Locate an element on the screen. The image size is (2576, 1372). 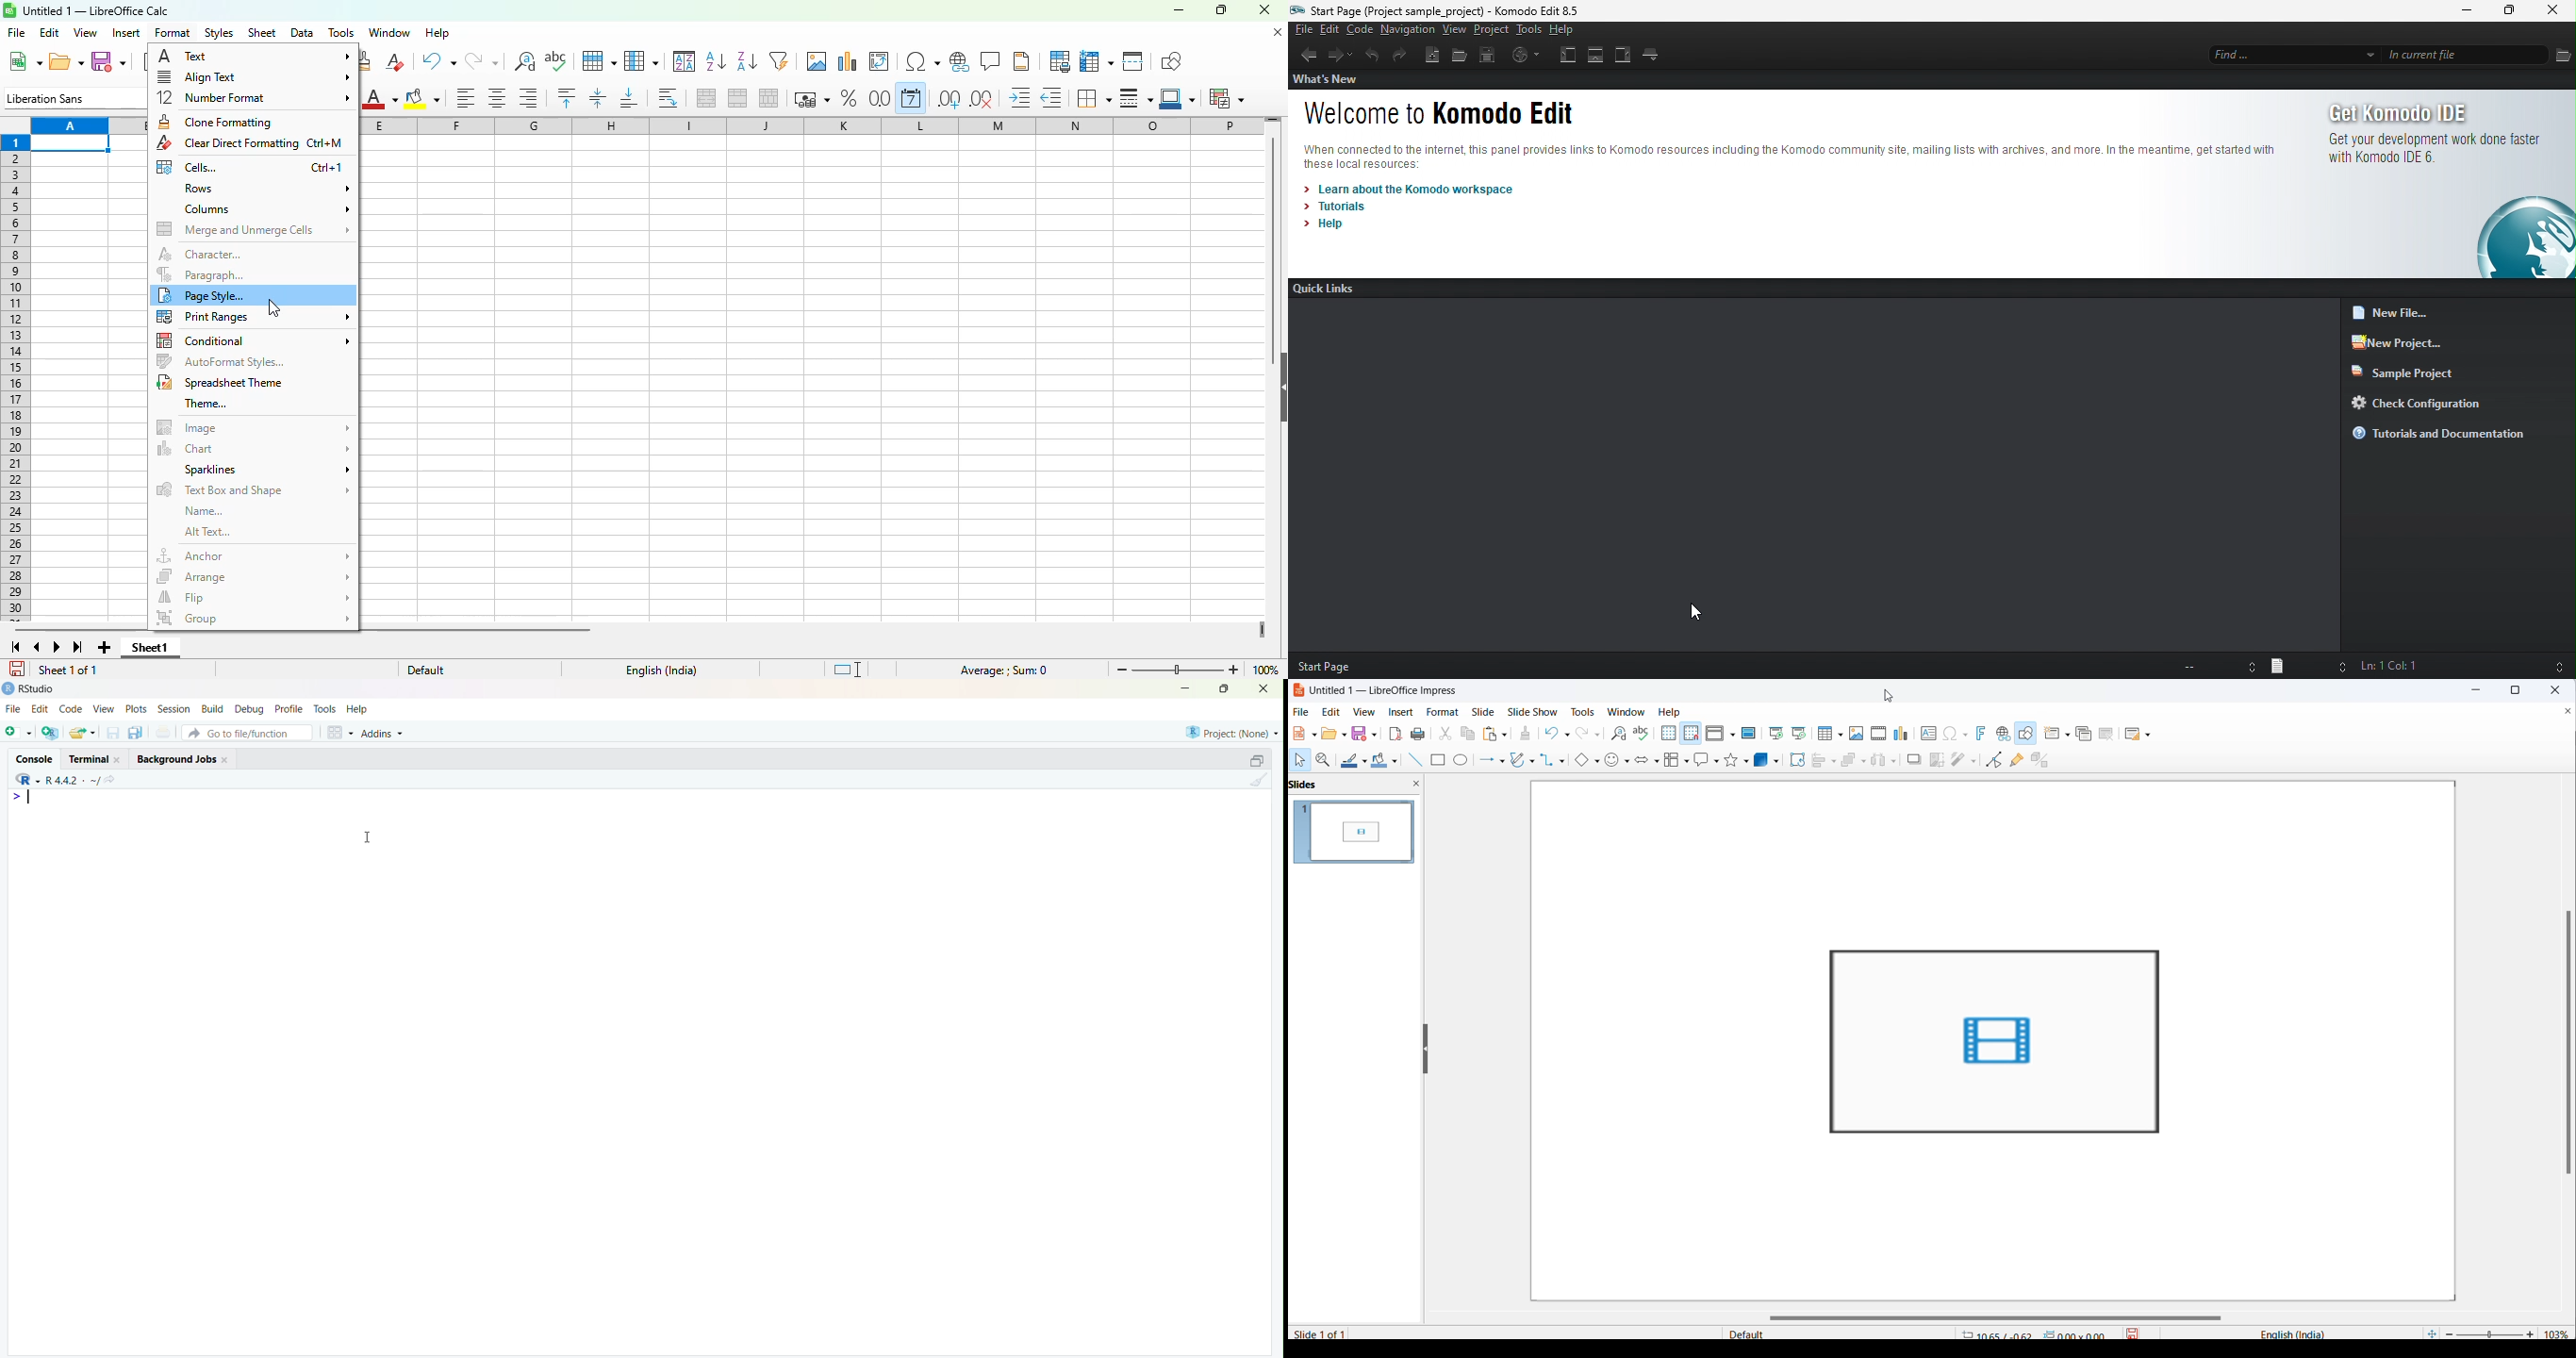
toggle endpoint edit mode is located at coordinates (1998, 762).